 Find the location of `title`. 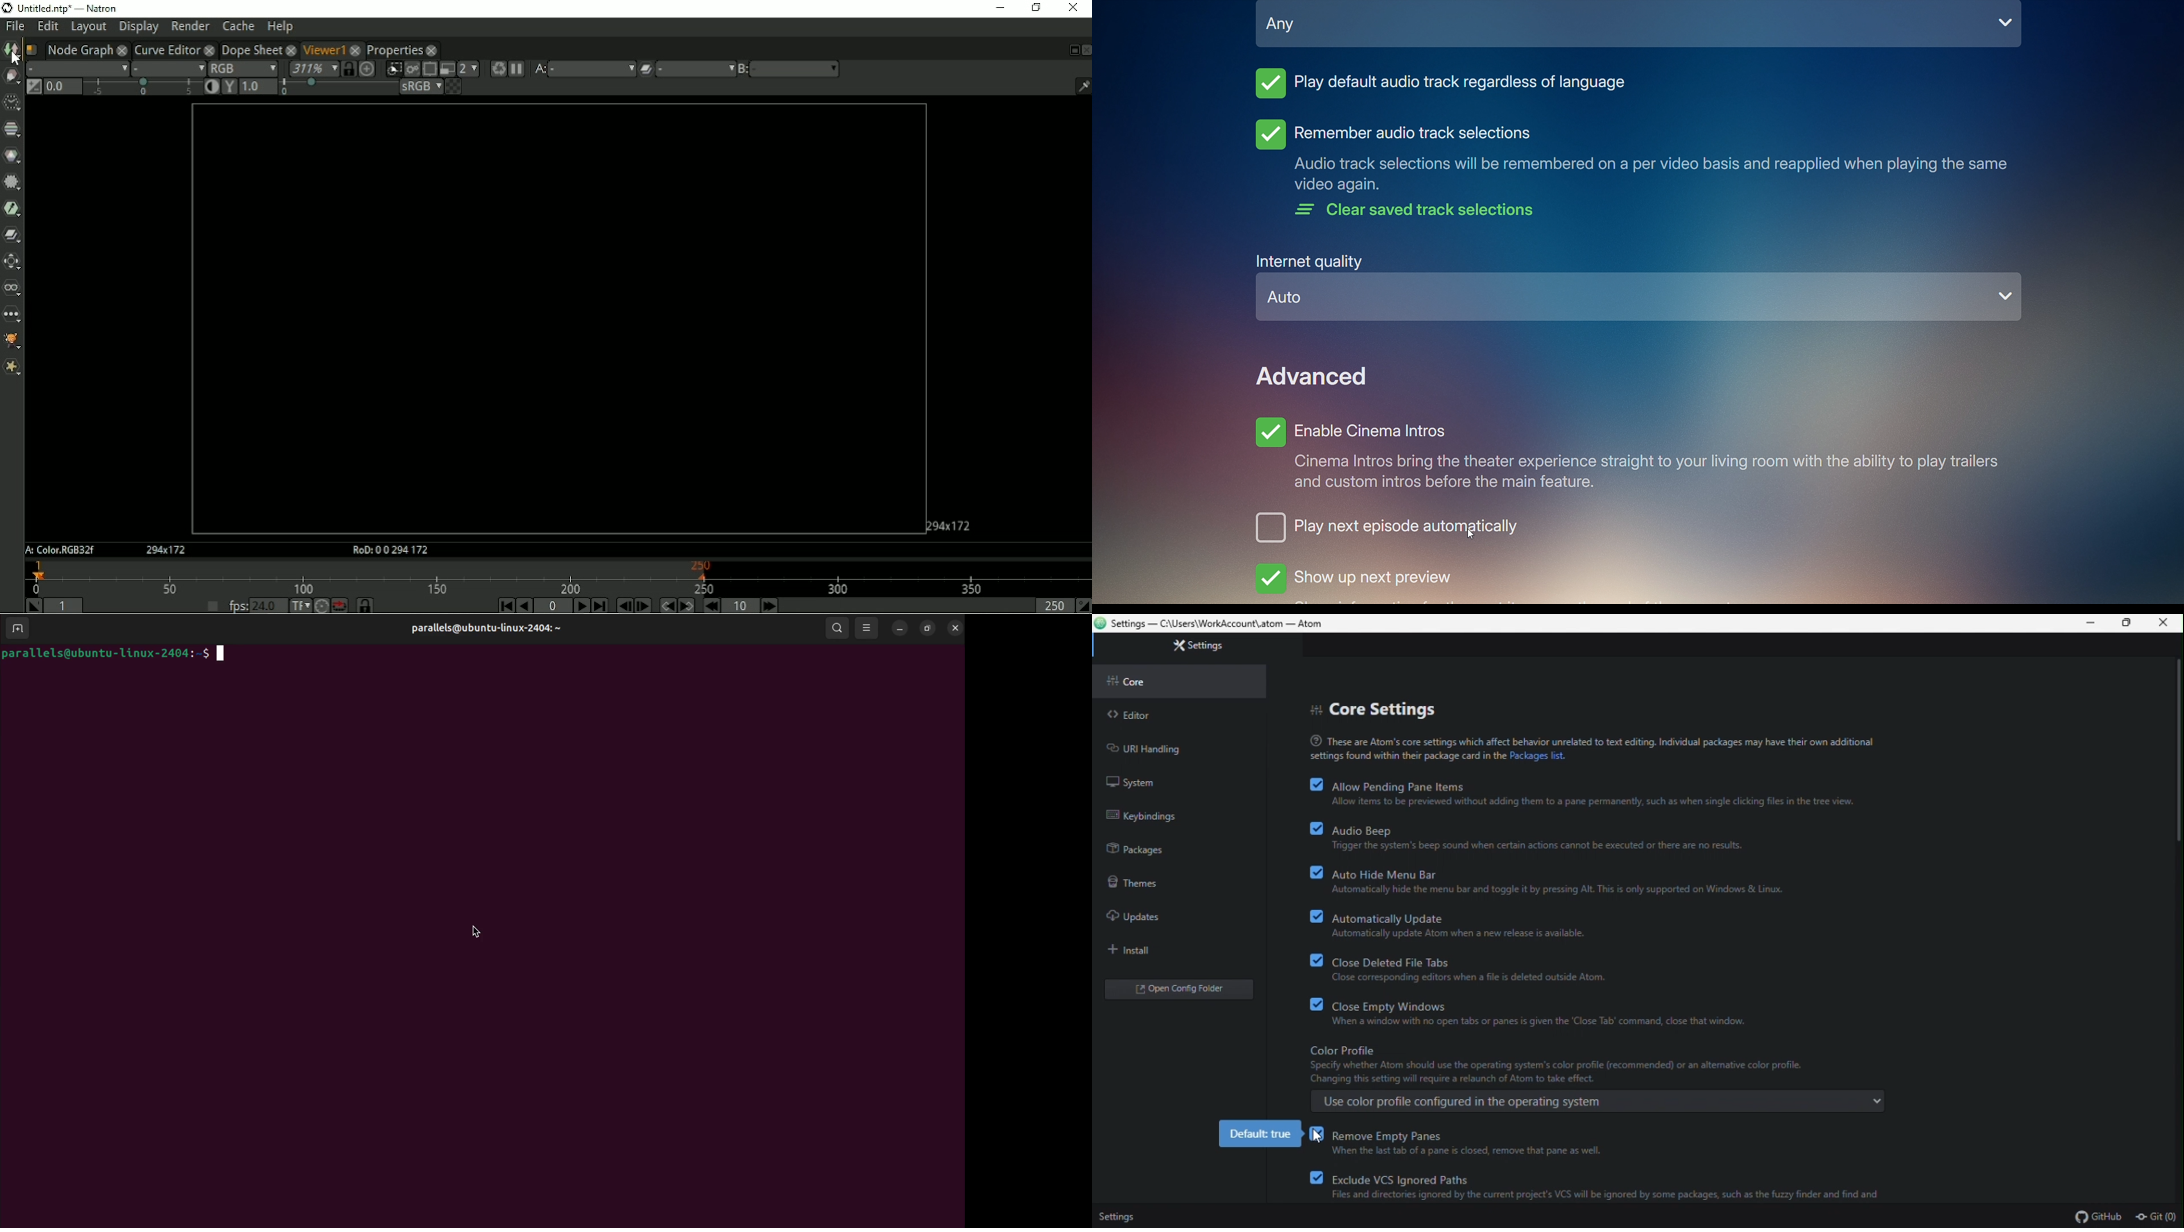

title is located at coordinates (101, 7).